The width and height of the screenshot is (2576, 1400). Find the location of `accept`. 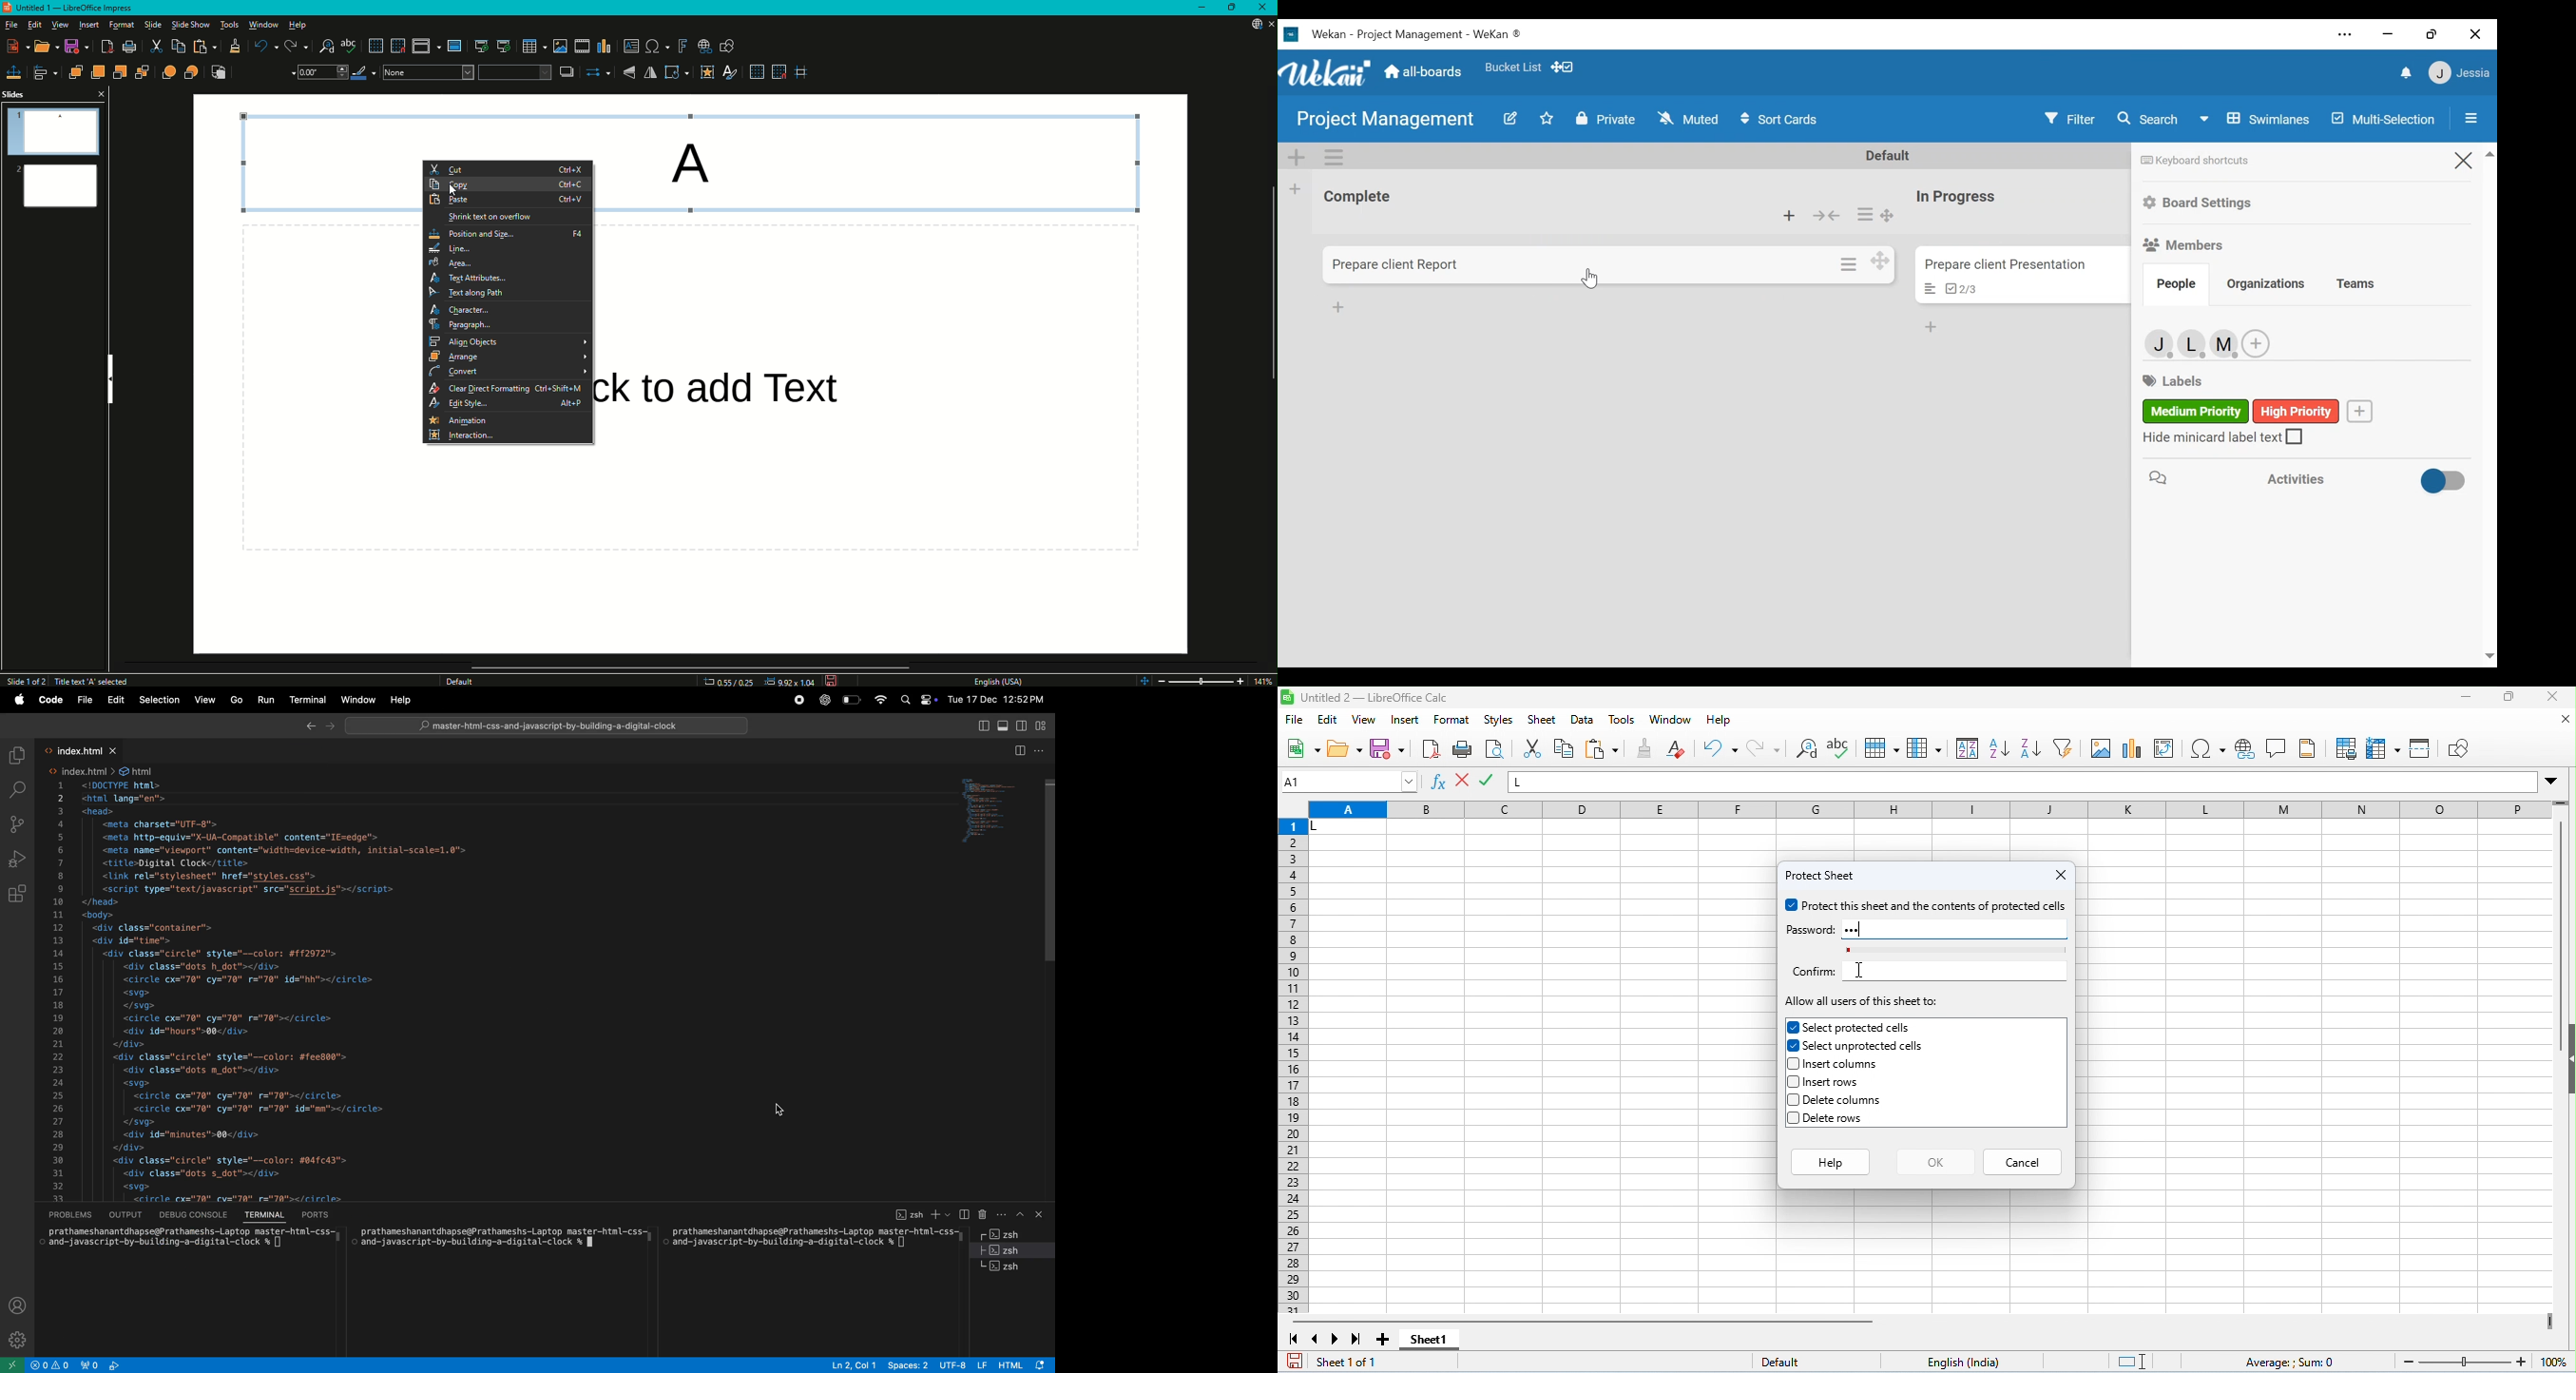

accept is located at coordinates (1464, 782).